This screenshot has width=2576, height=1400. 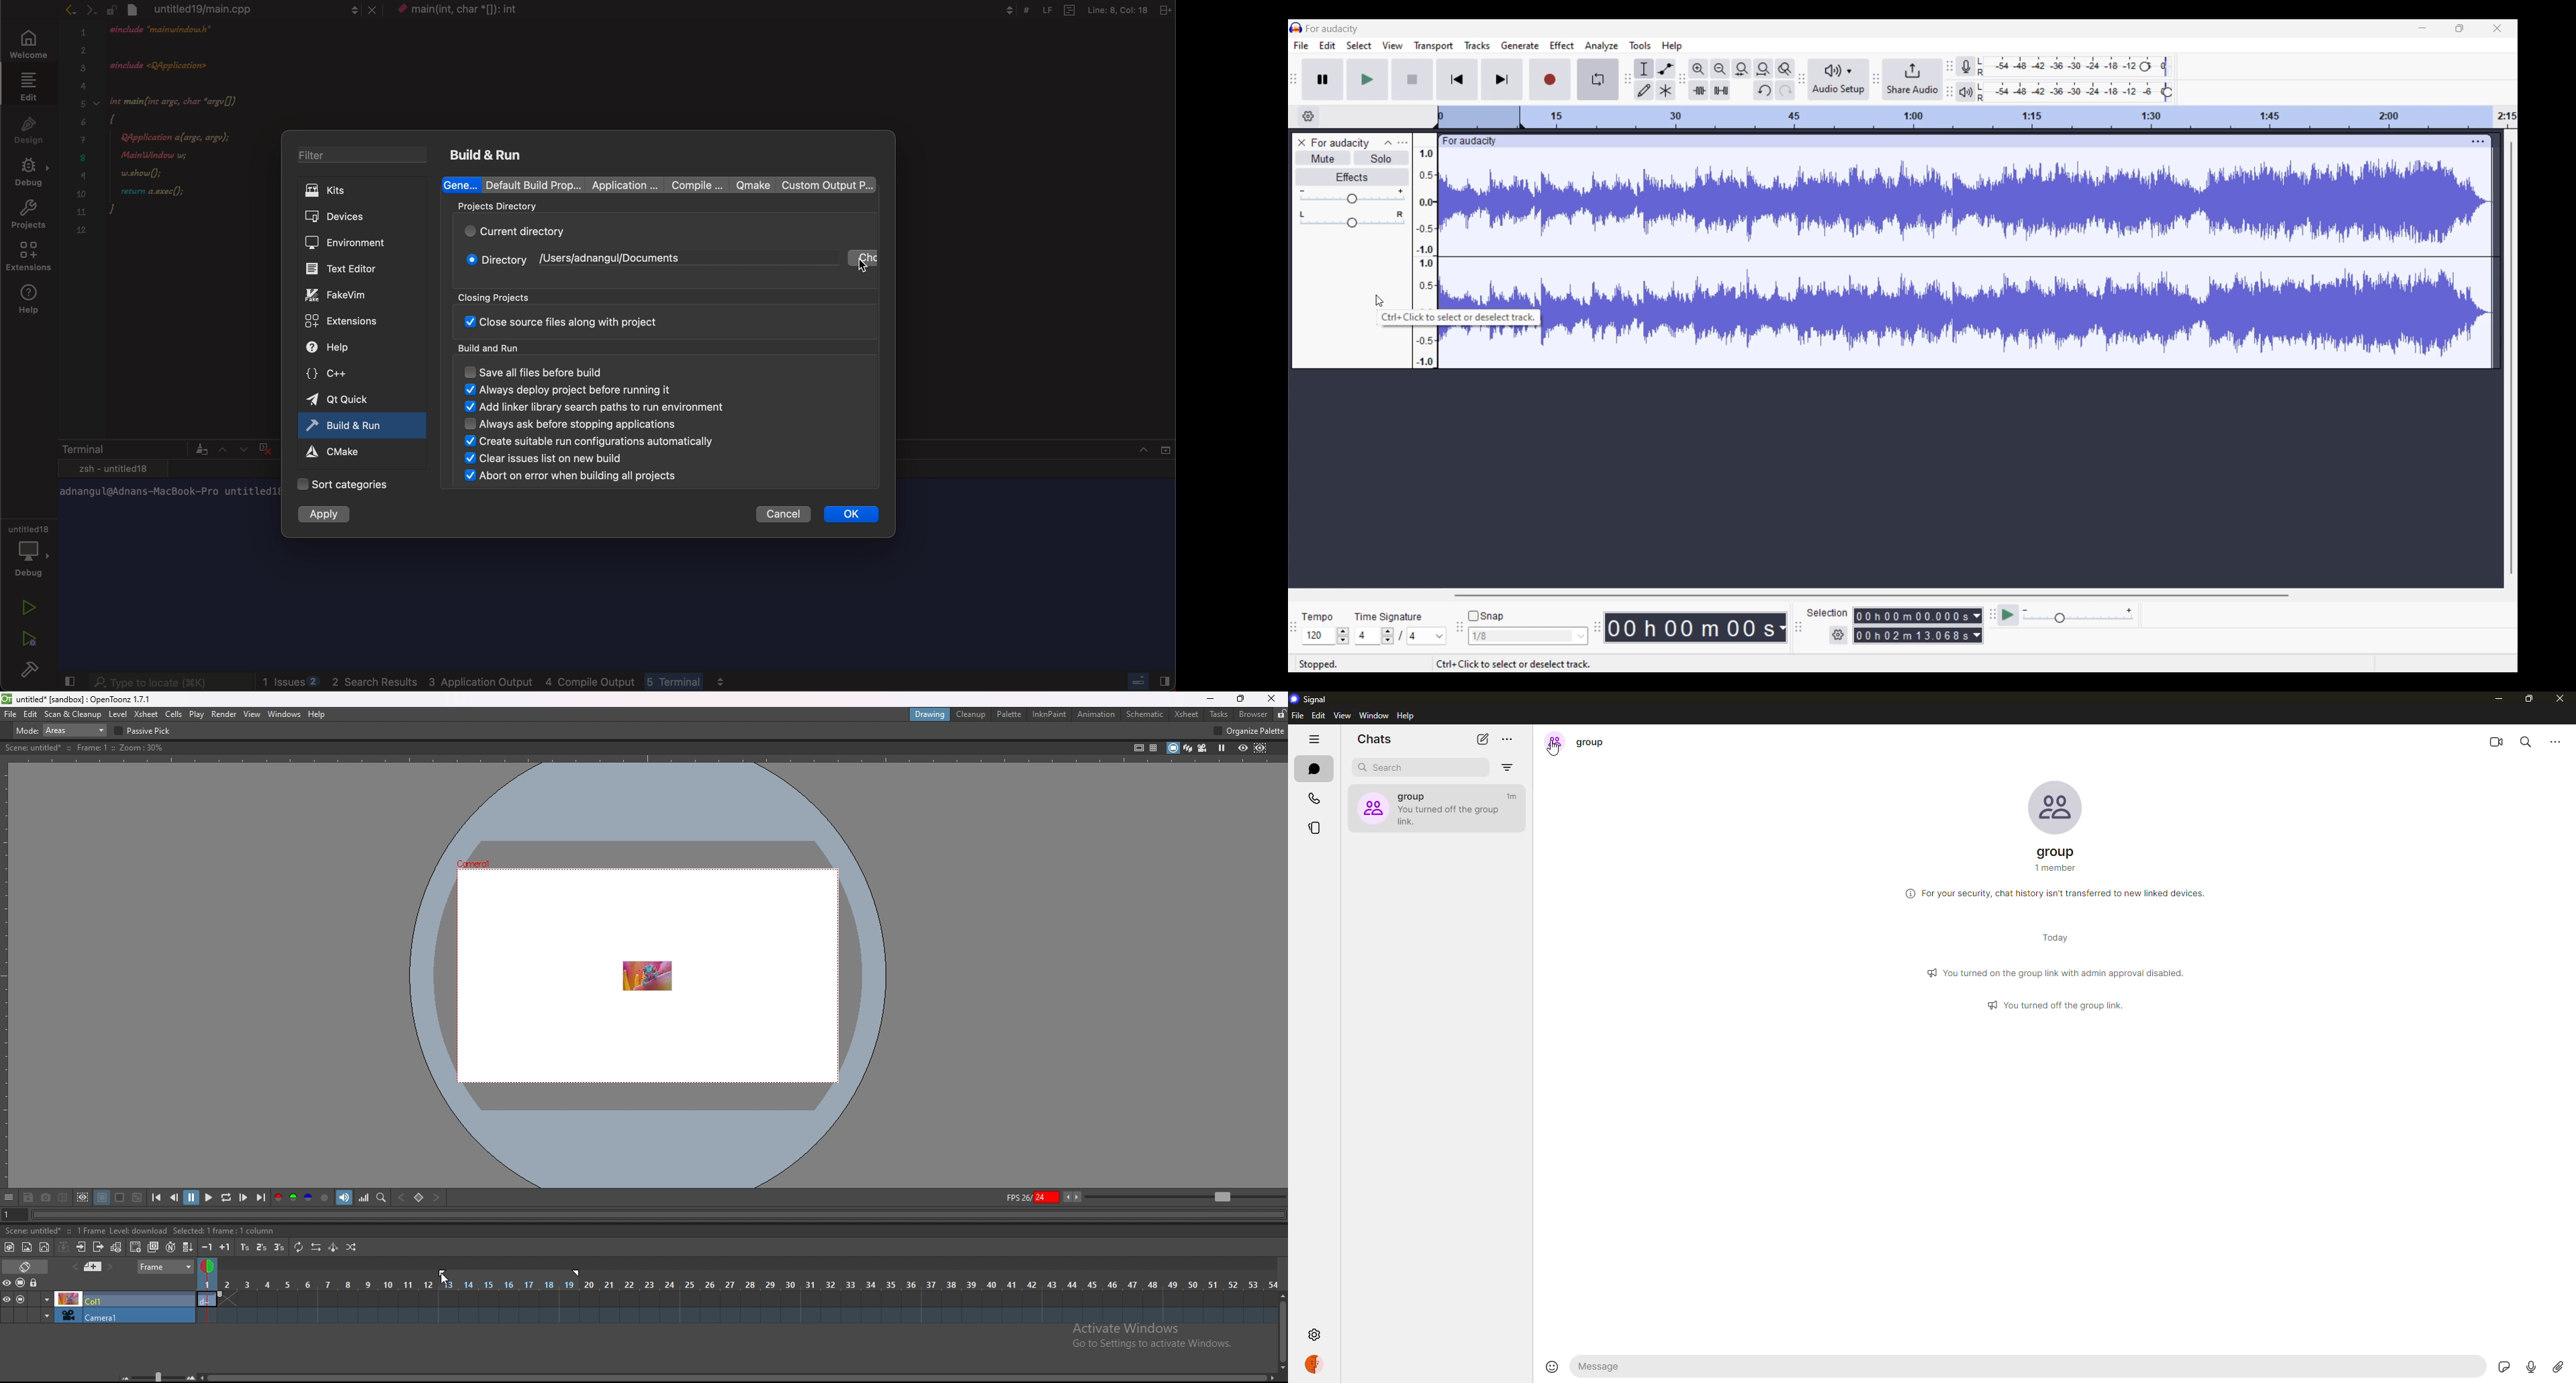 I want to click on View menu, so click(x=1392, y=45).